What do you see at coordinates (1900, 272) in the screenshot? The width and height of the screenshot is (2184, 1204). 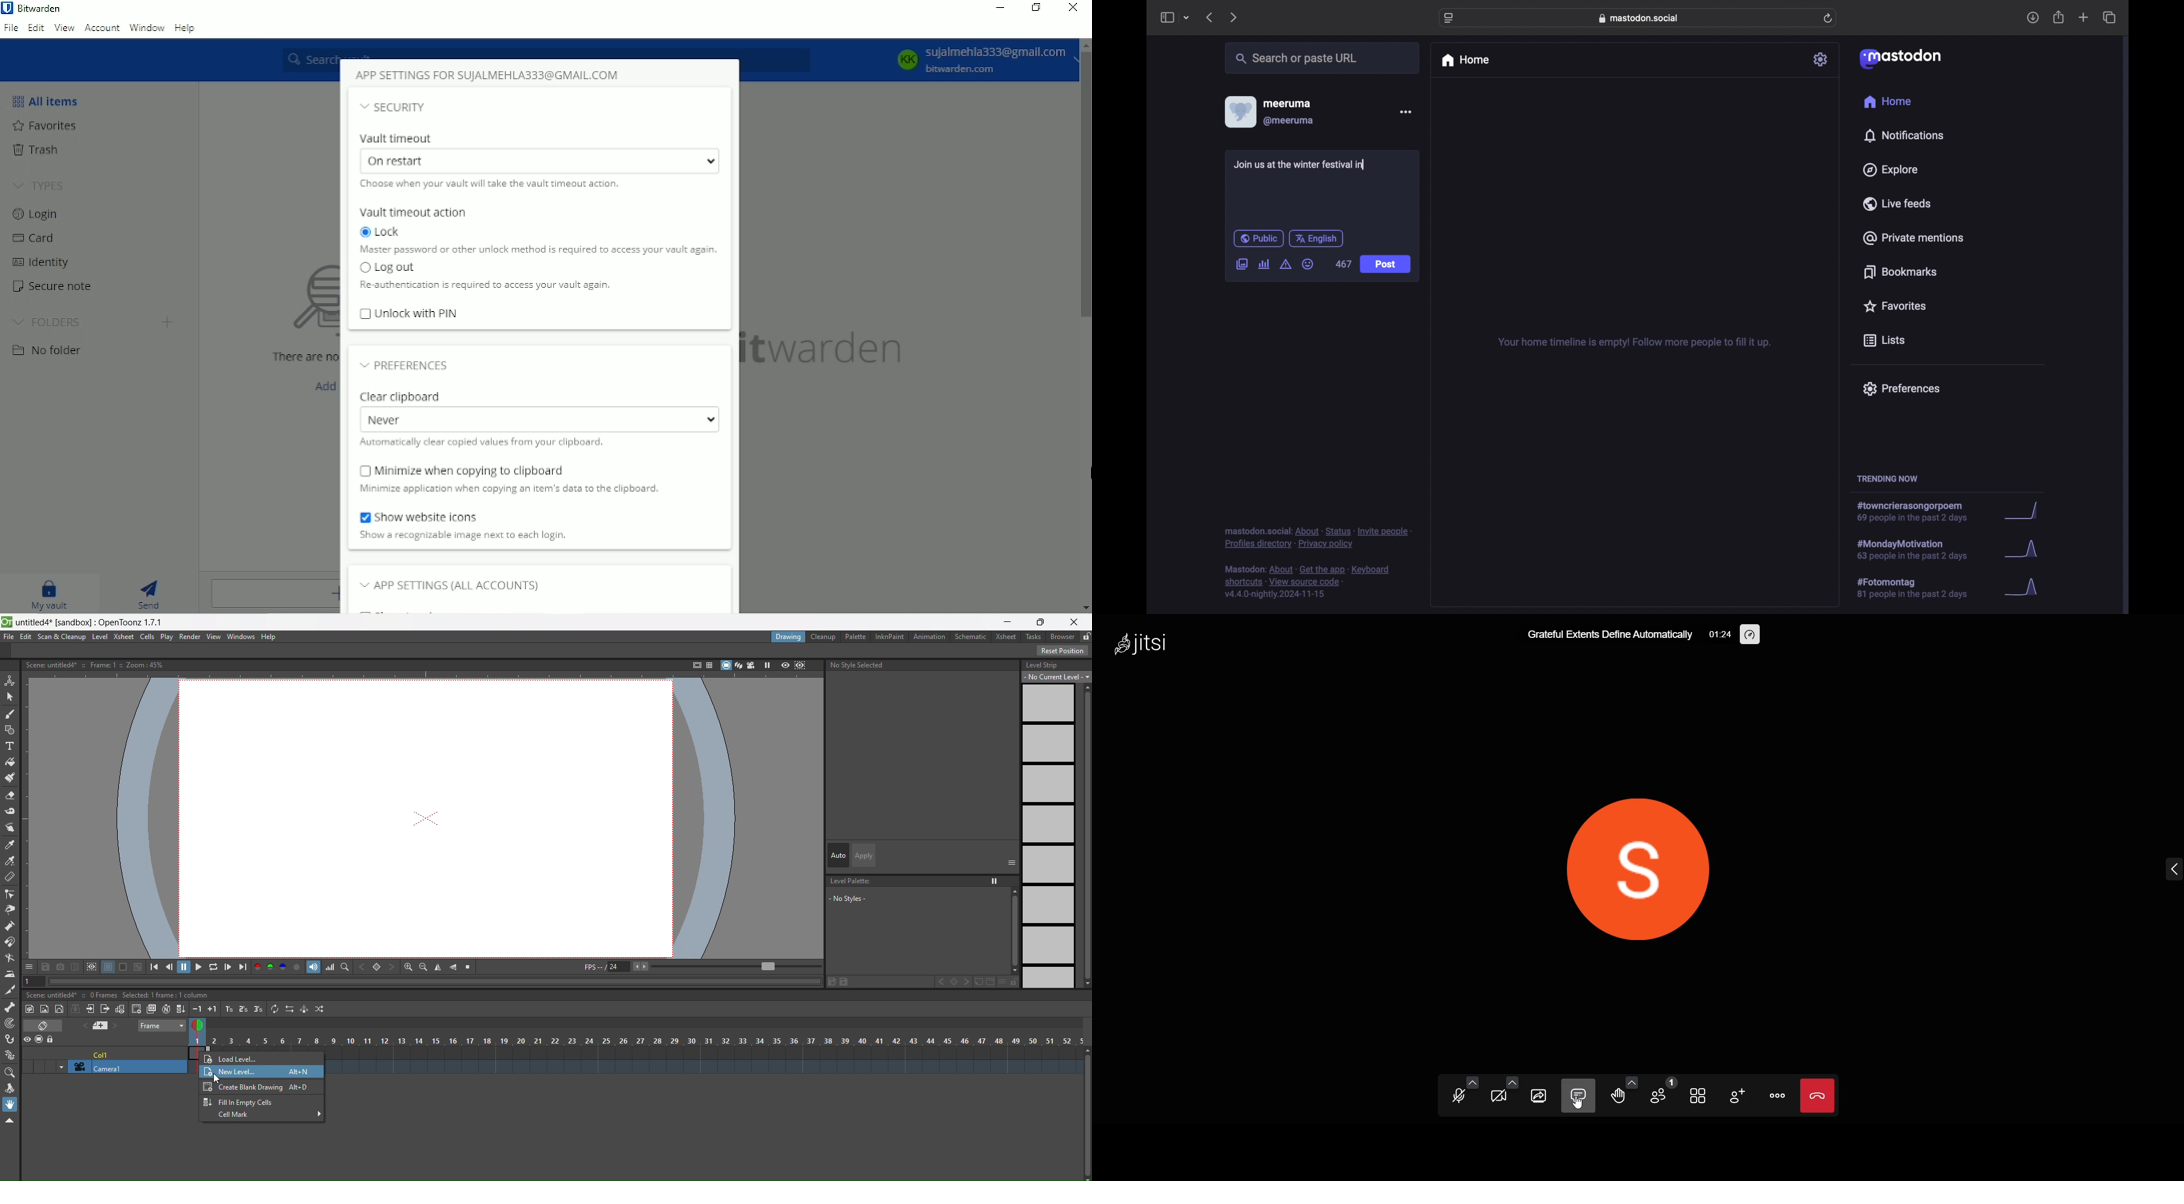 I see `bookmarks` at bounding box center [1900, 272].